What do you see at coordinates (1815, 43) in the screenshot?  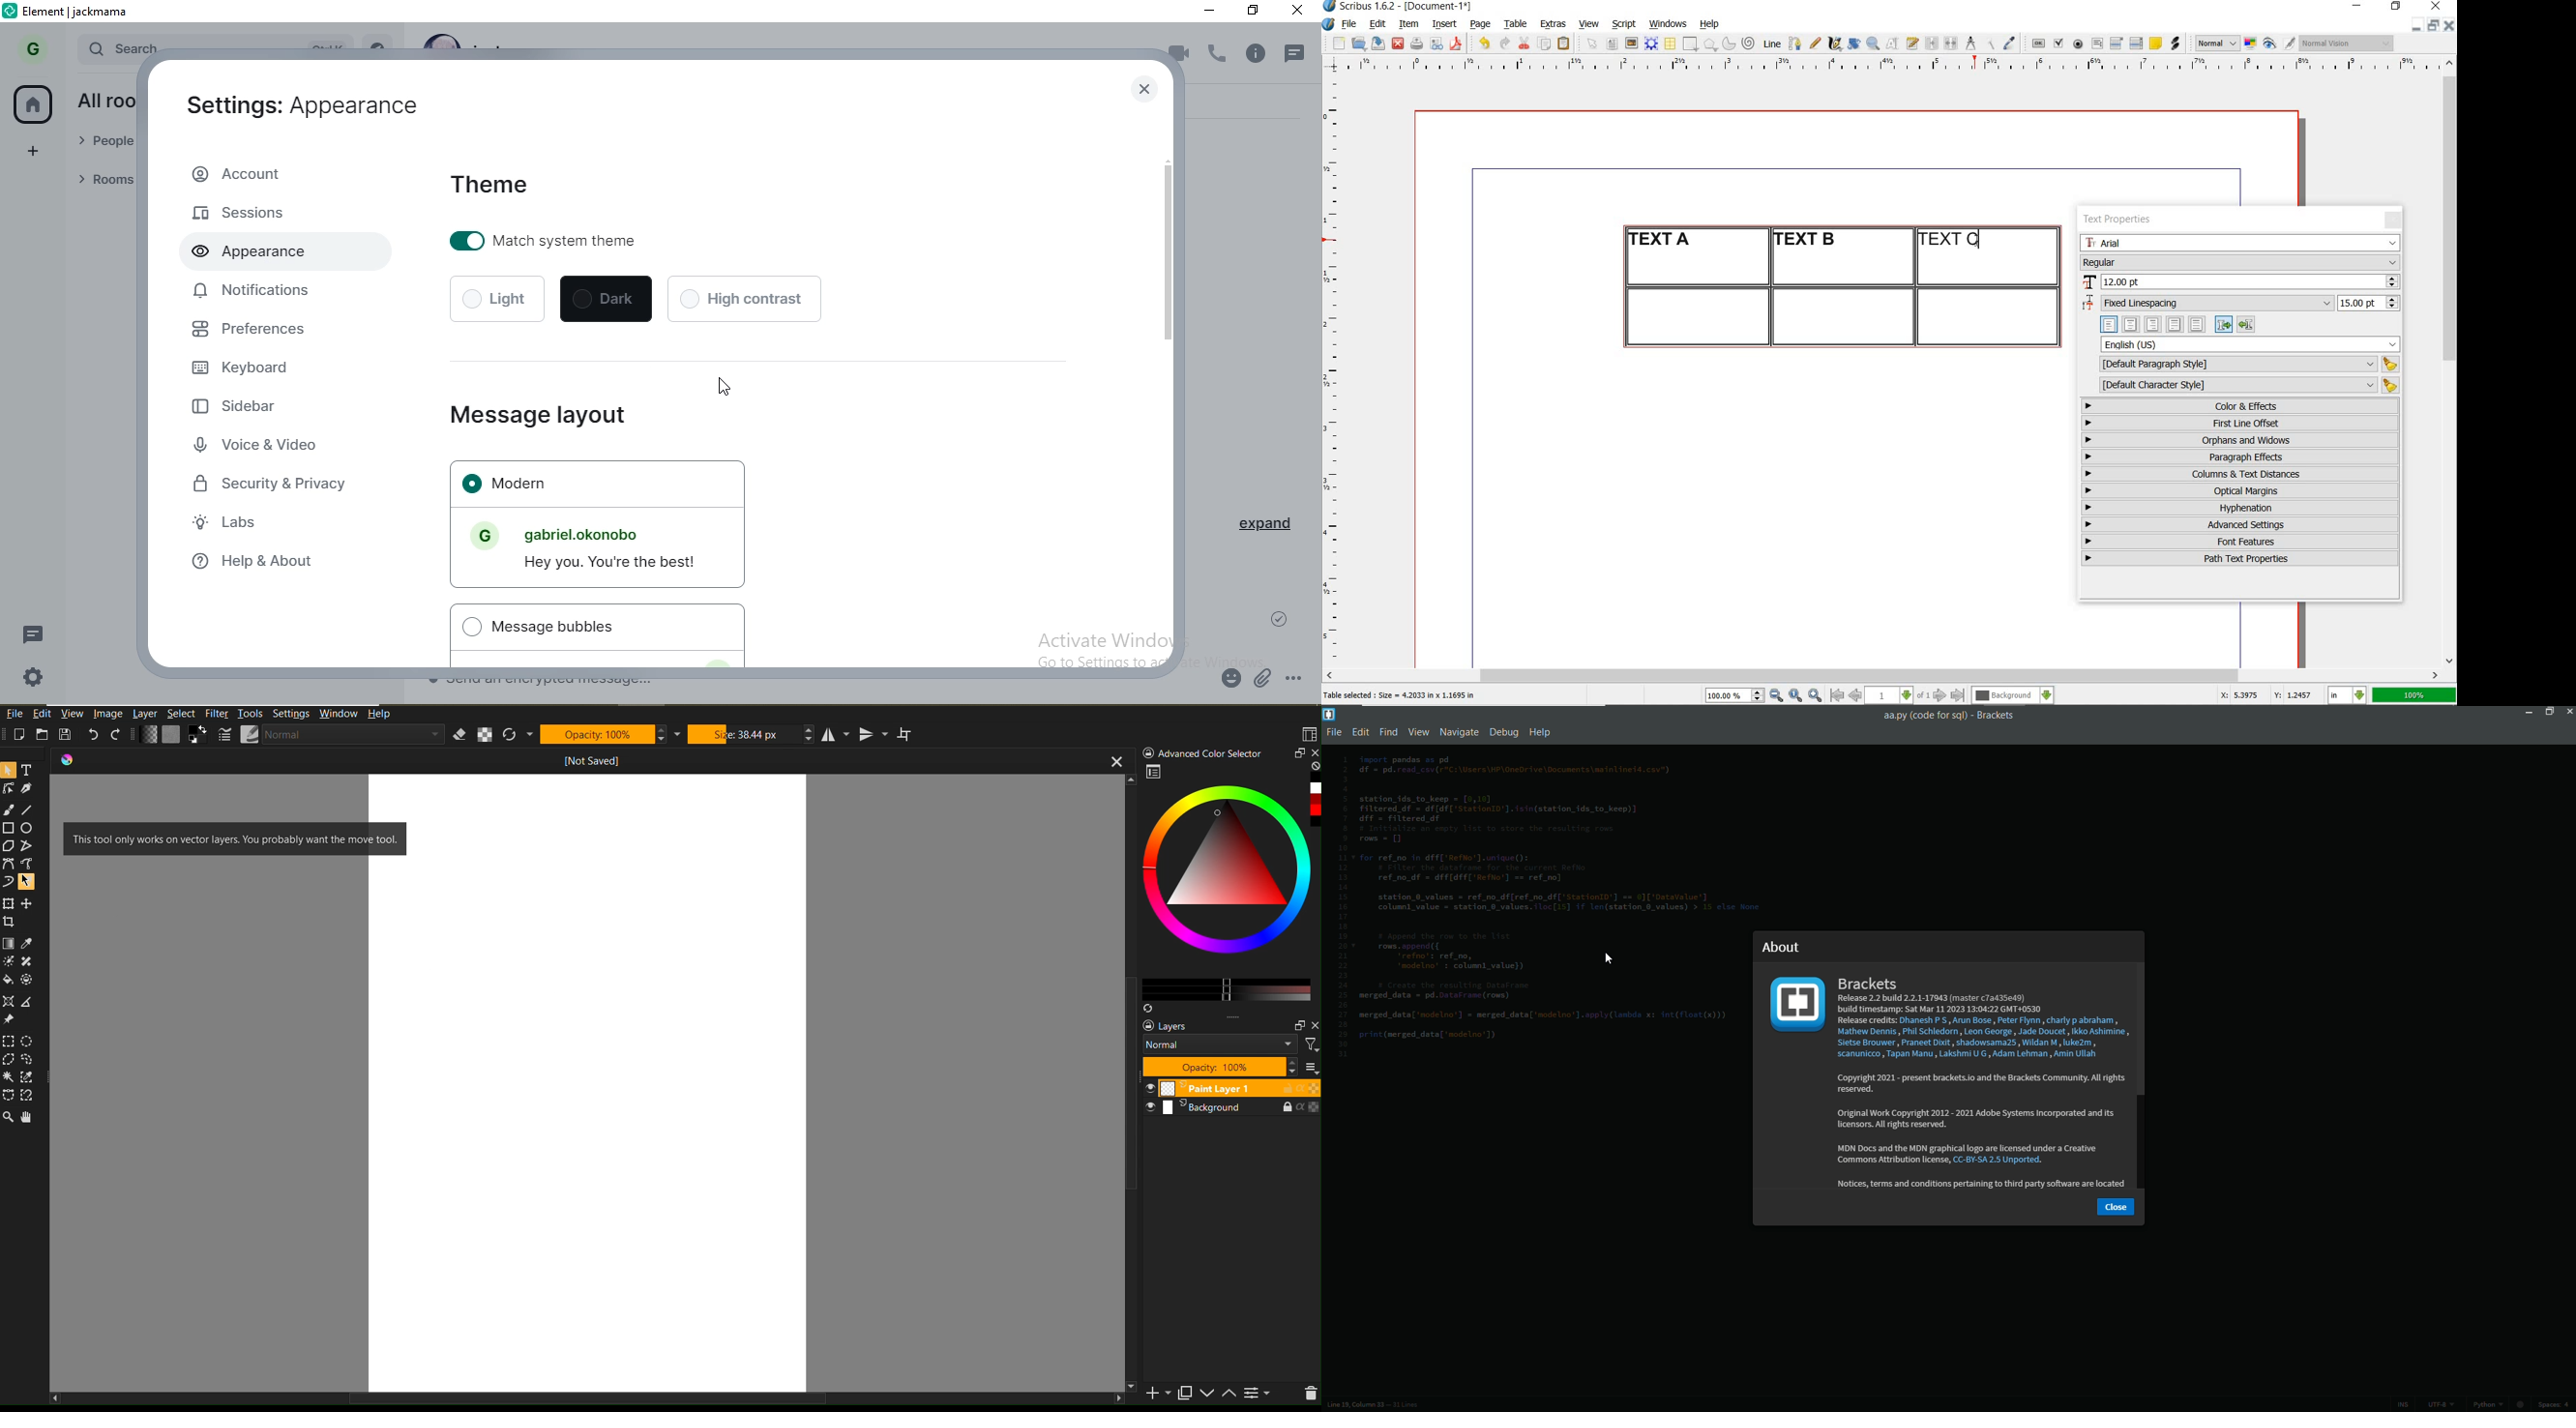 I see `freehand line` at bounding box center [1815, 43].